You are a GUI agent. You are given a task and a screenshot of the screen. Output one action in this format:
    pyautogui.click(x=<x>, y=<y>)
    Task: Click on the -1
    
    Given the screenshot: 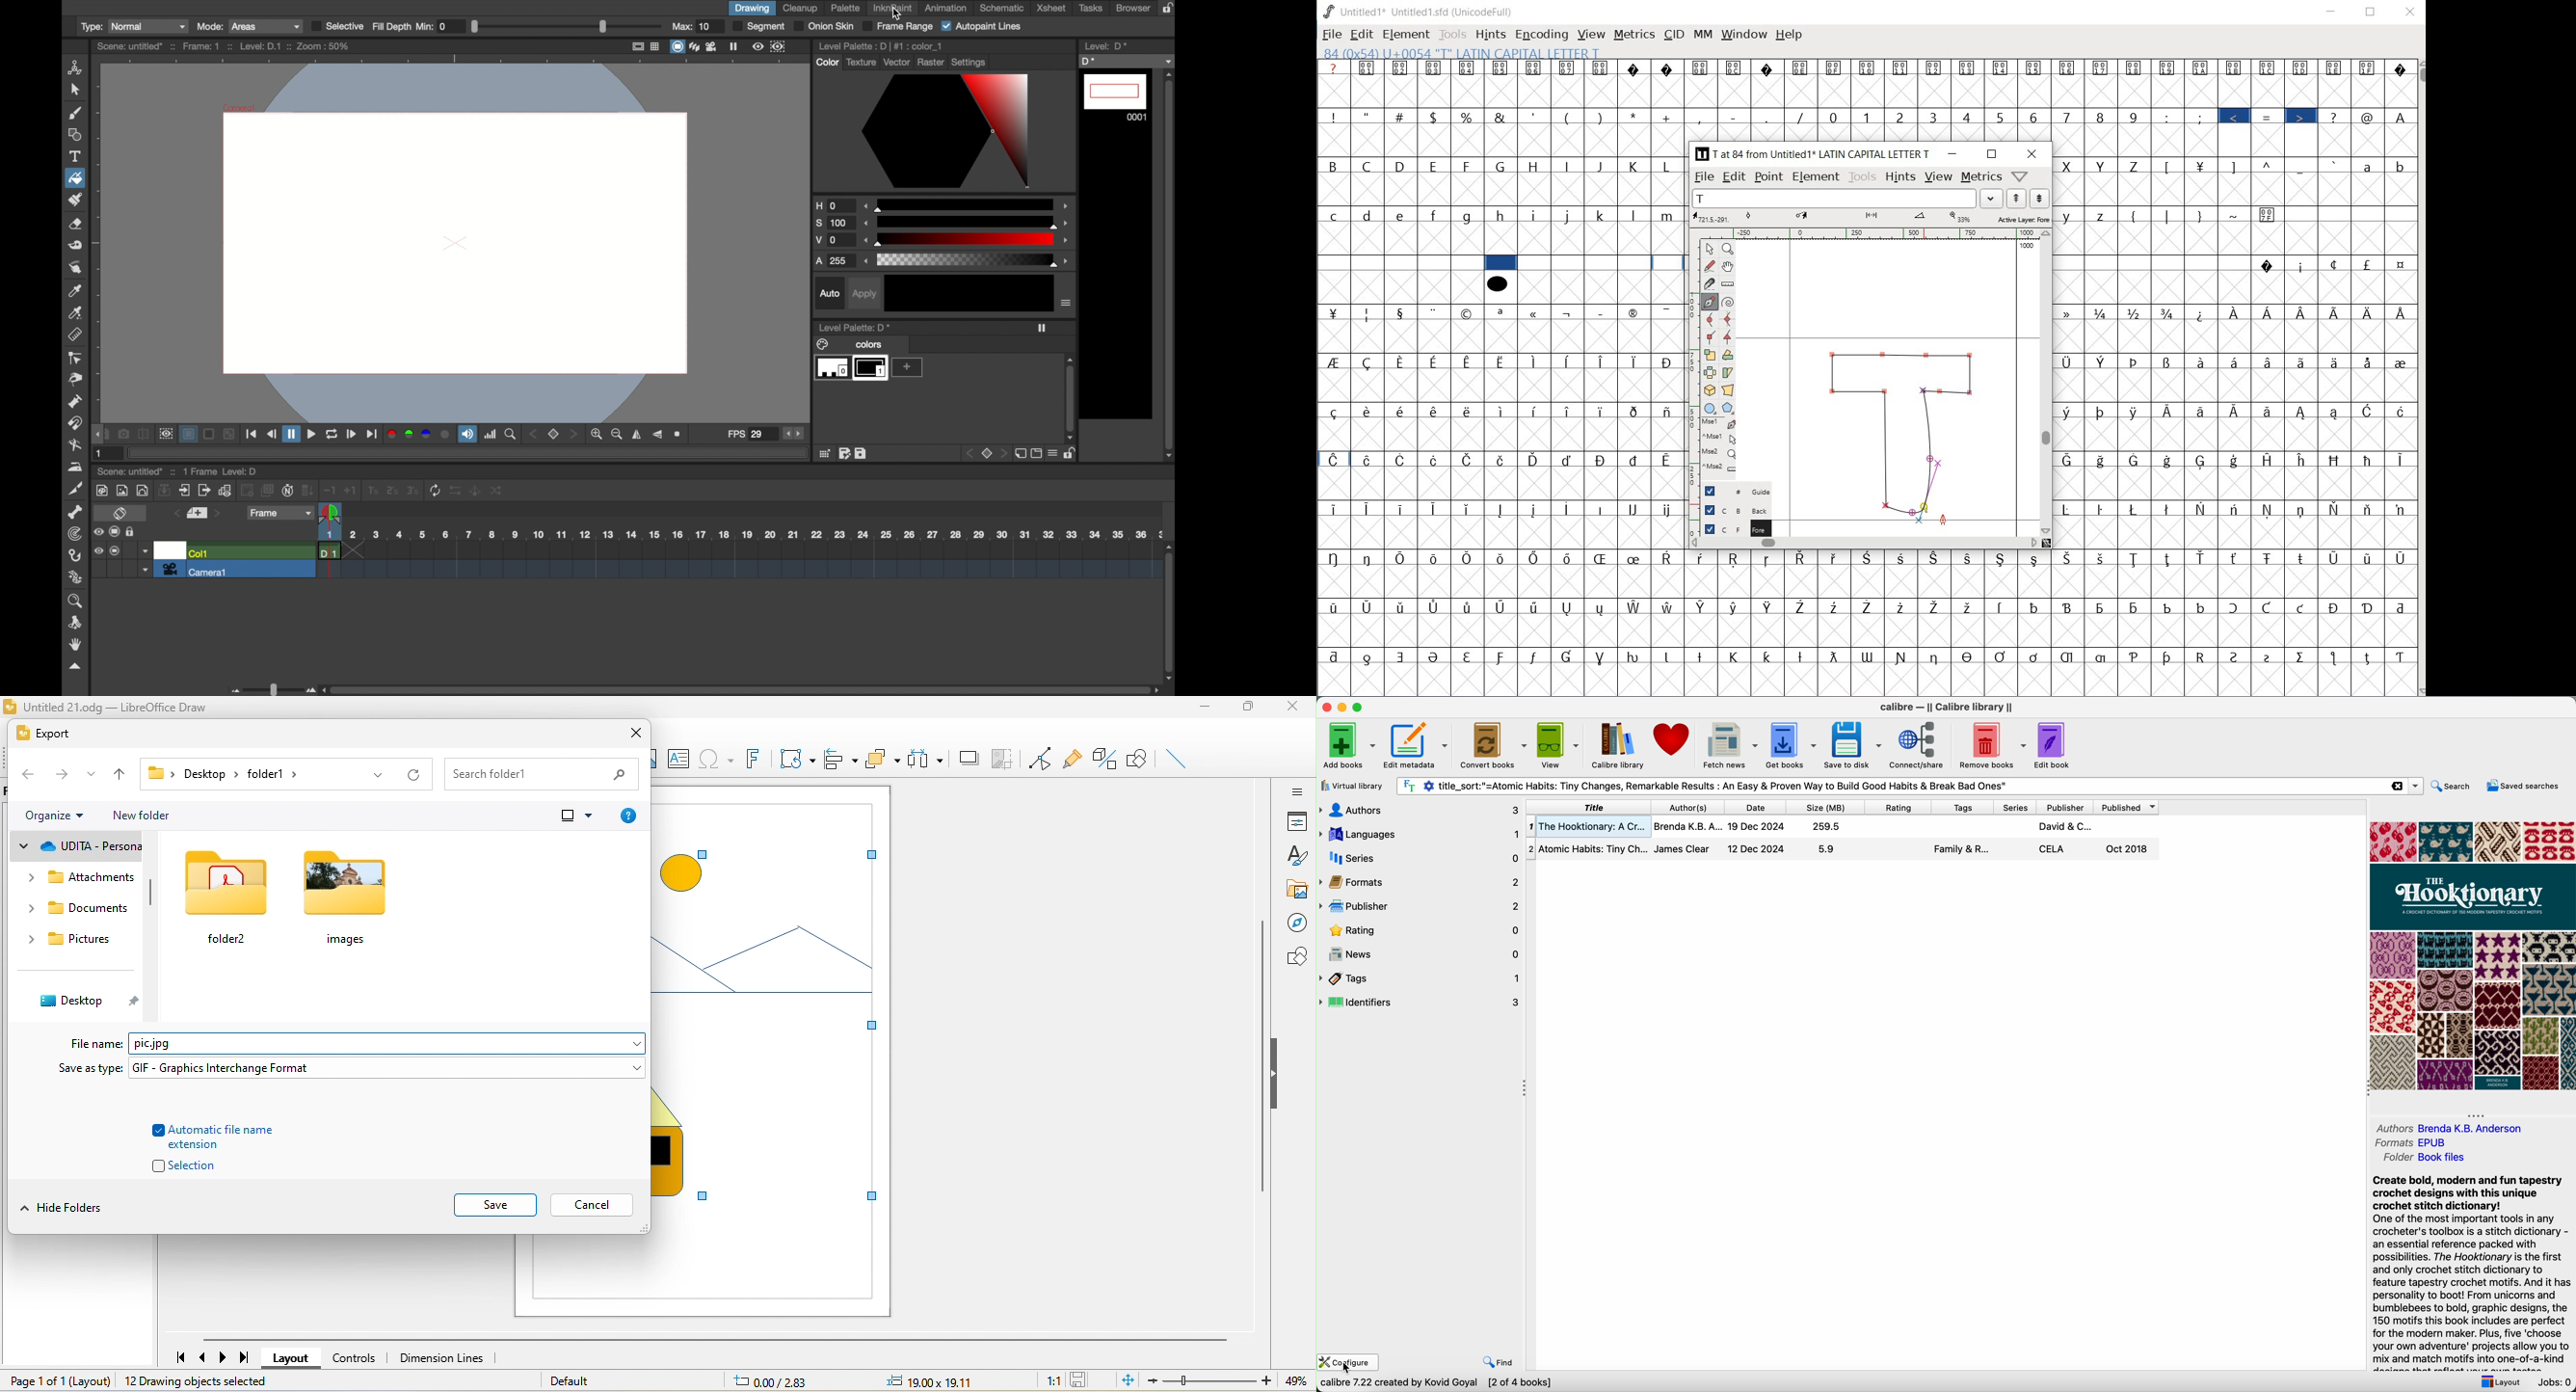 What is the action you would take?
    pyautogui.click(x=329, y=490)
    